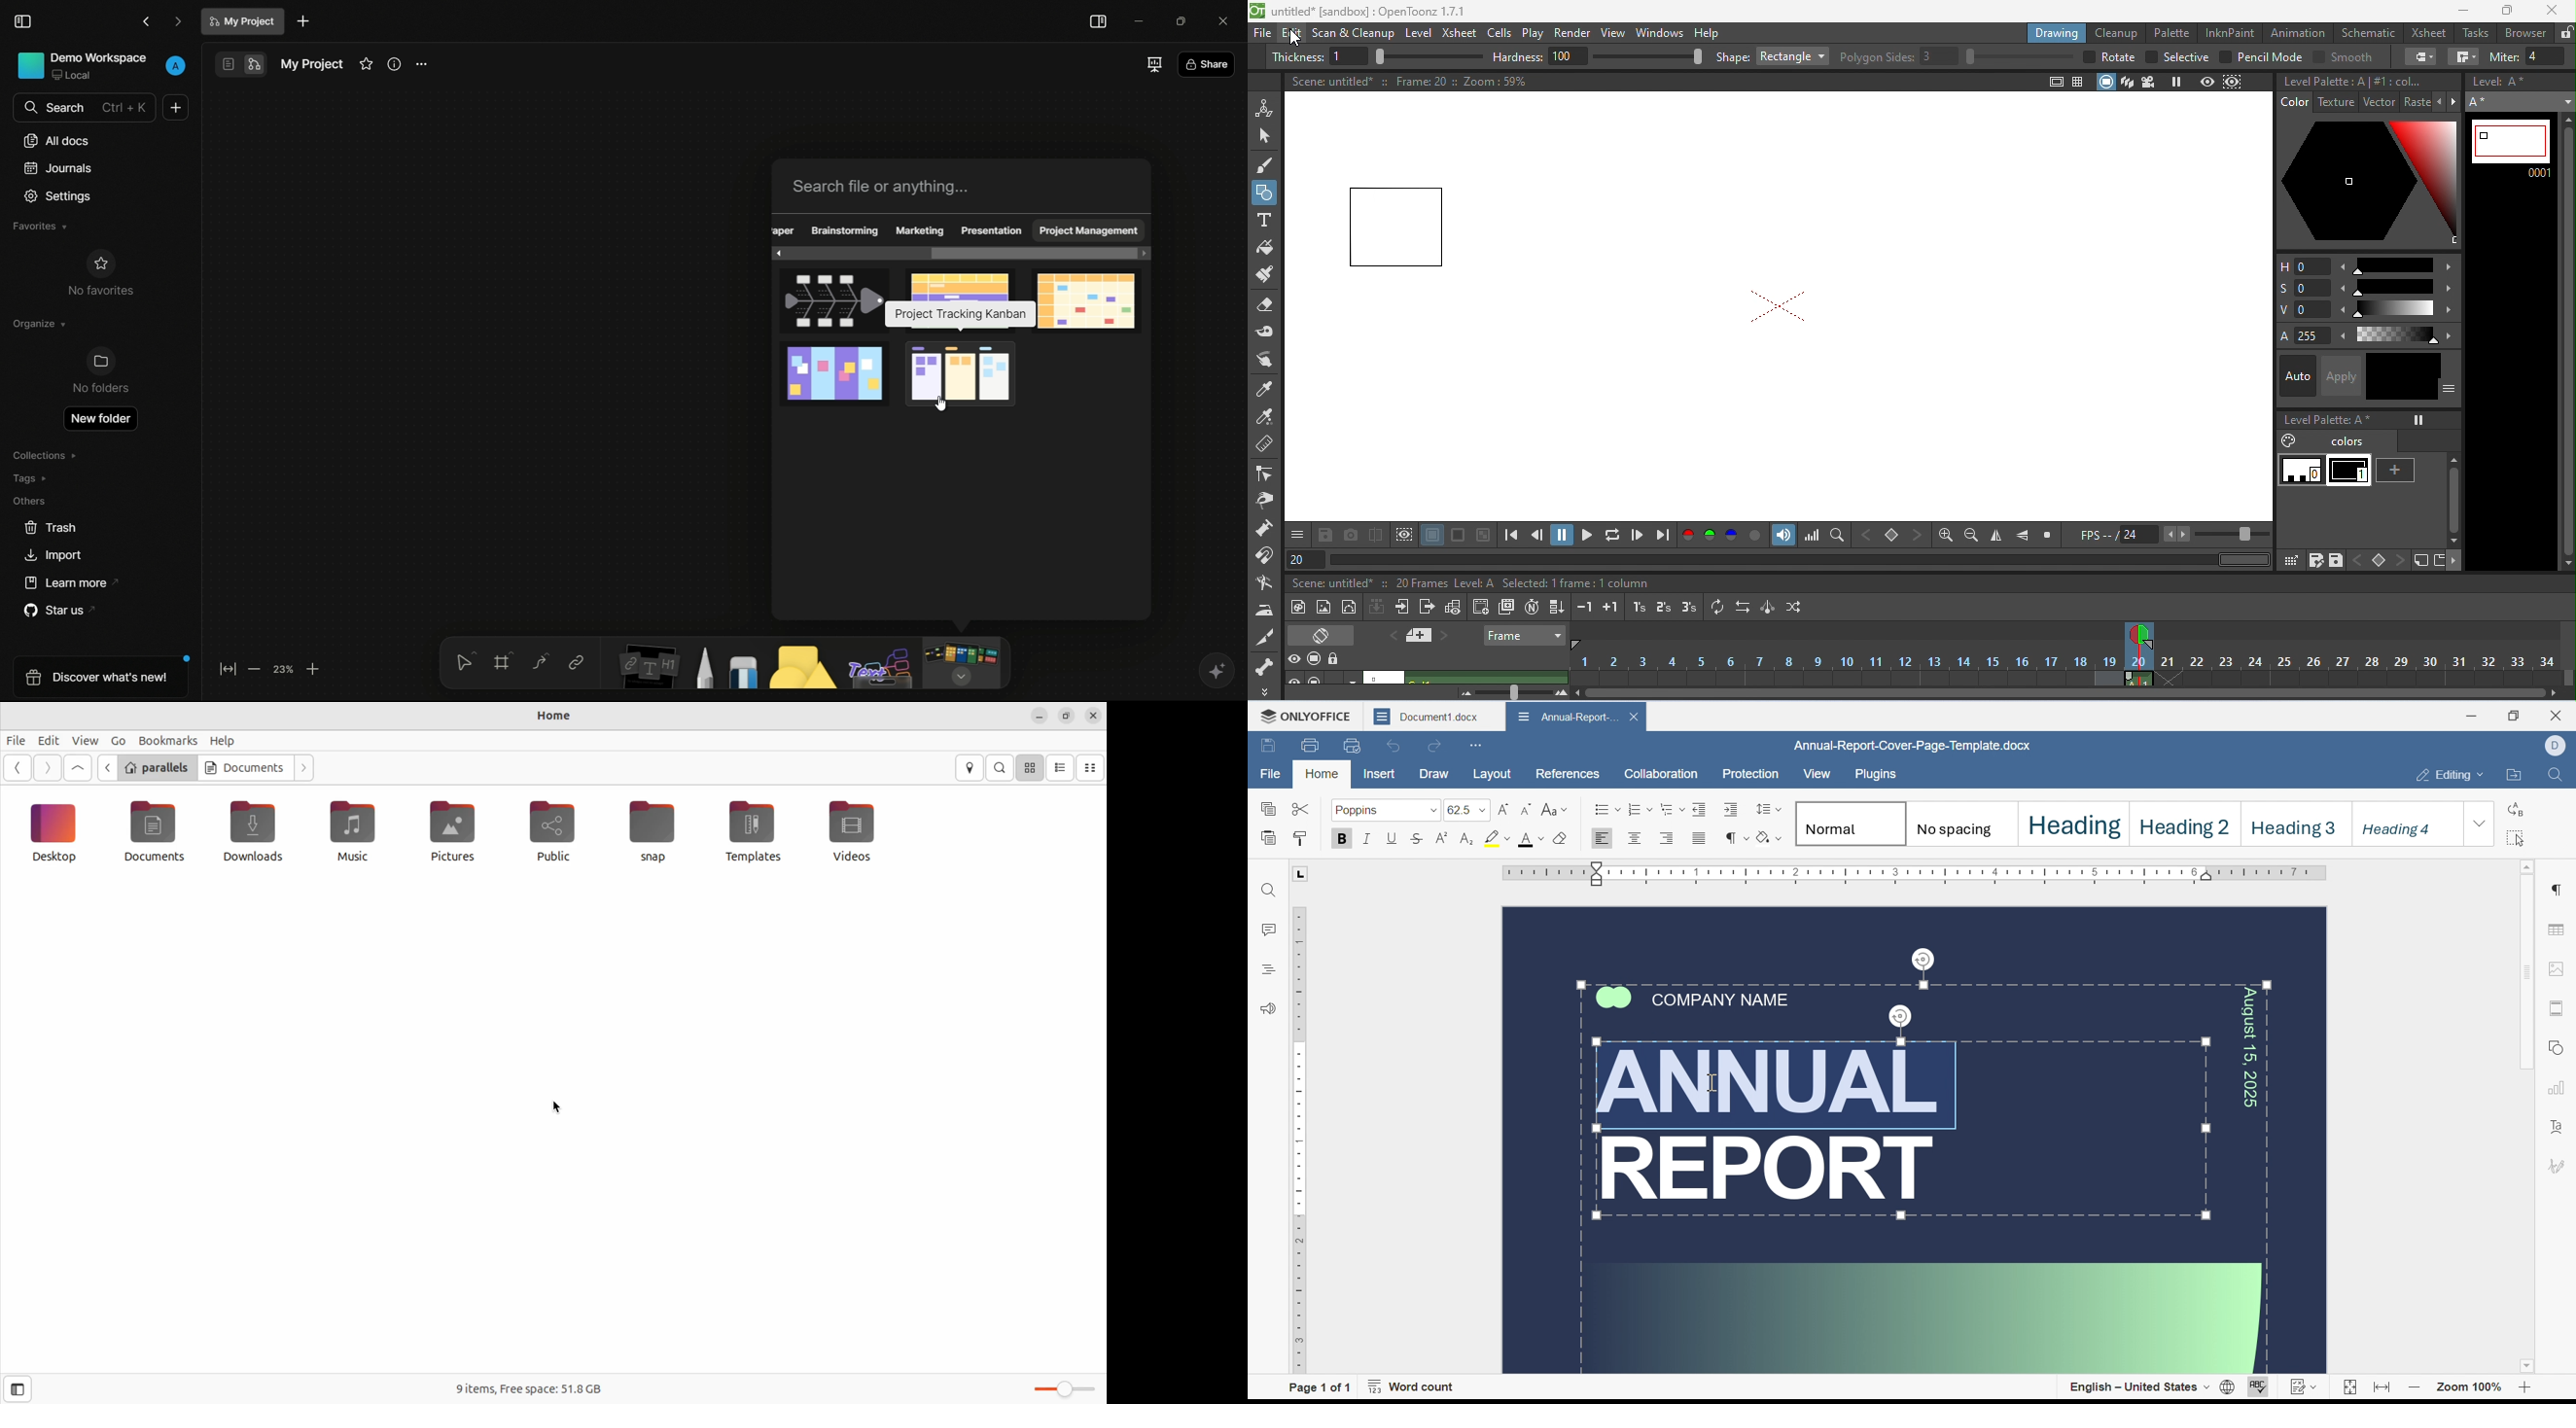 This screenshot has height=1428, width=2576. Describe the element at coordinates (147, 22) in the screenshot. I see `back` at that location.